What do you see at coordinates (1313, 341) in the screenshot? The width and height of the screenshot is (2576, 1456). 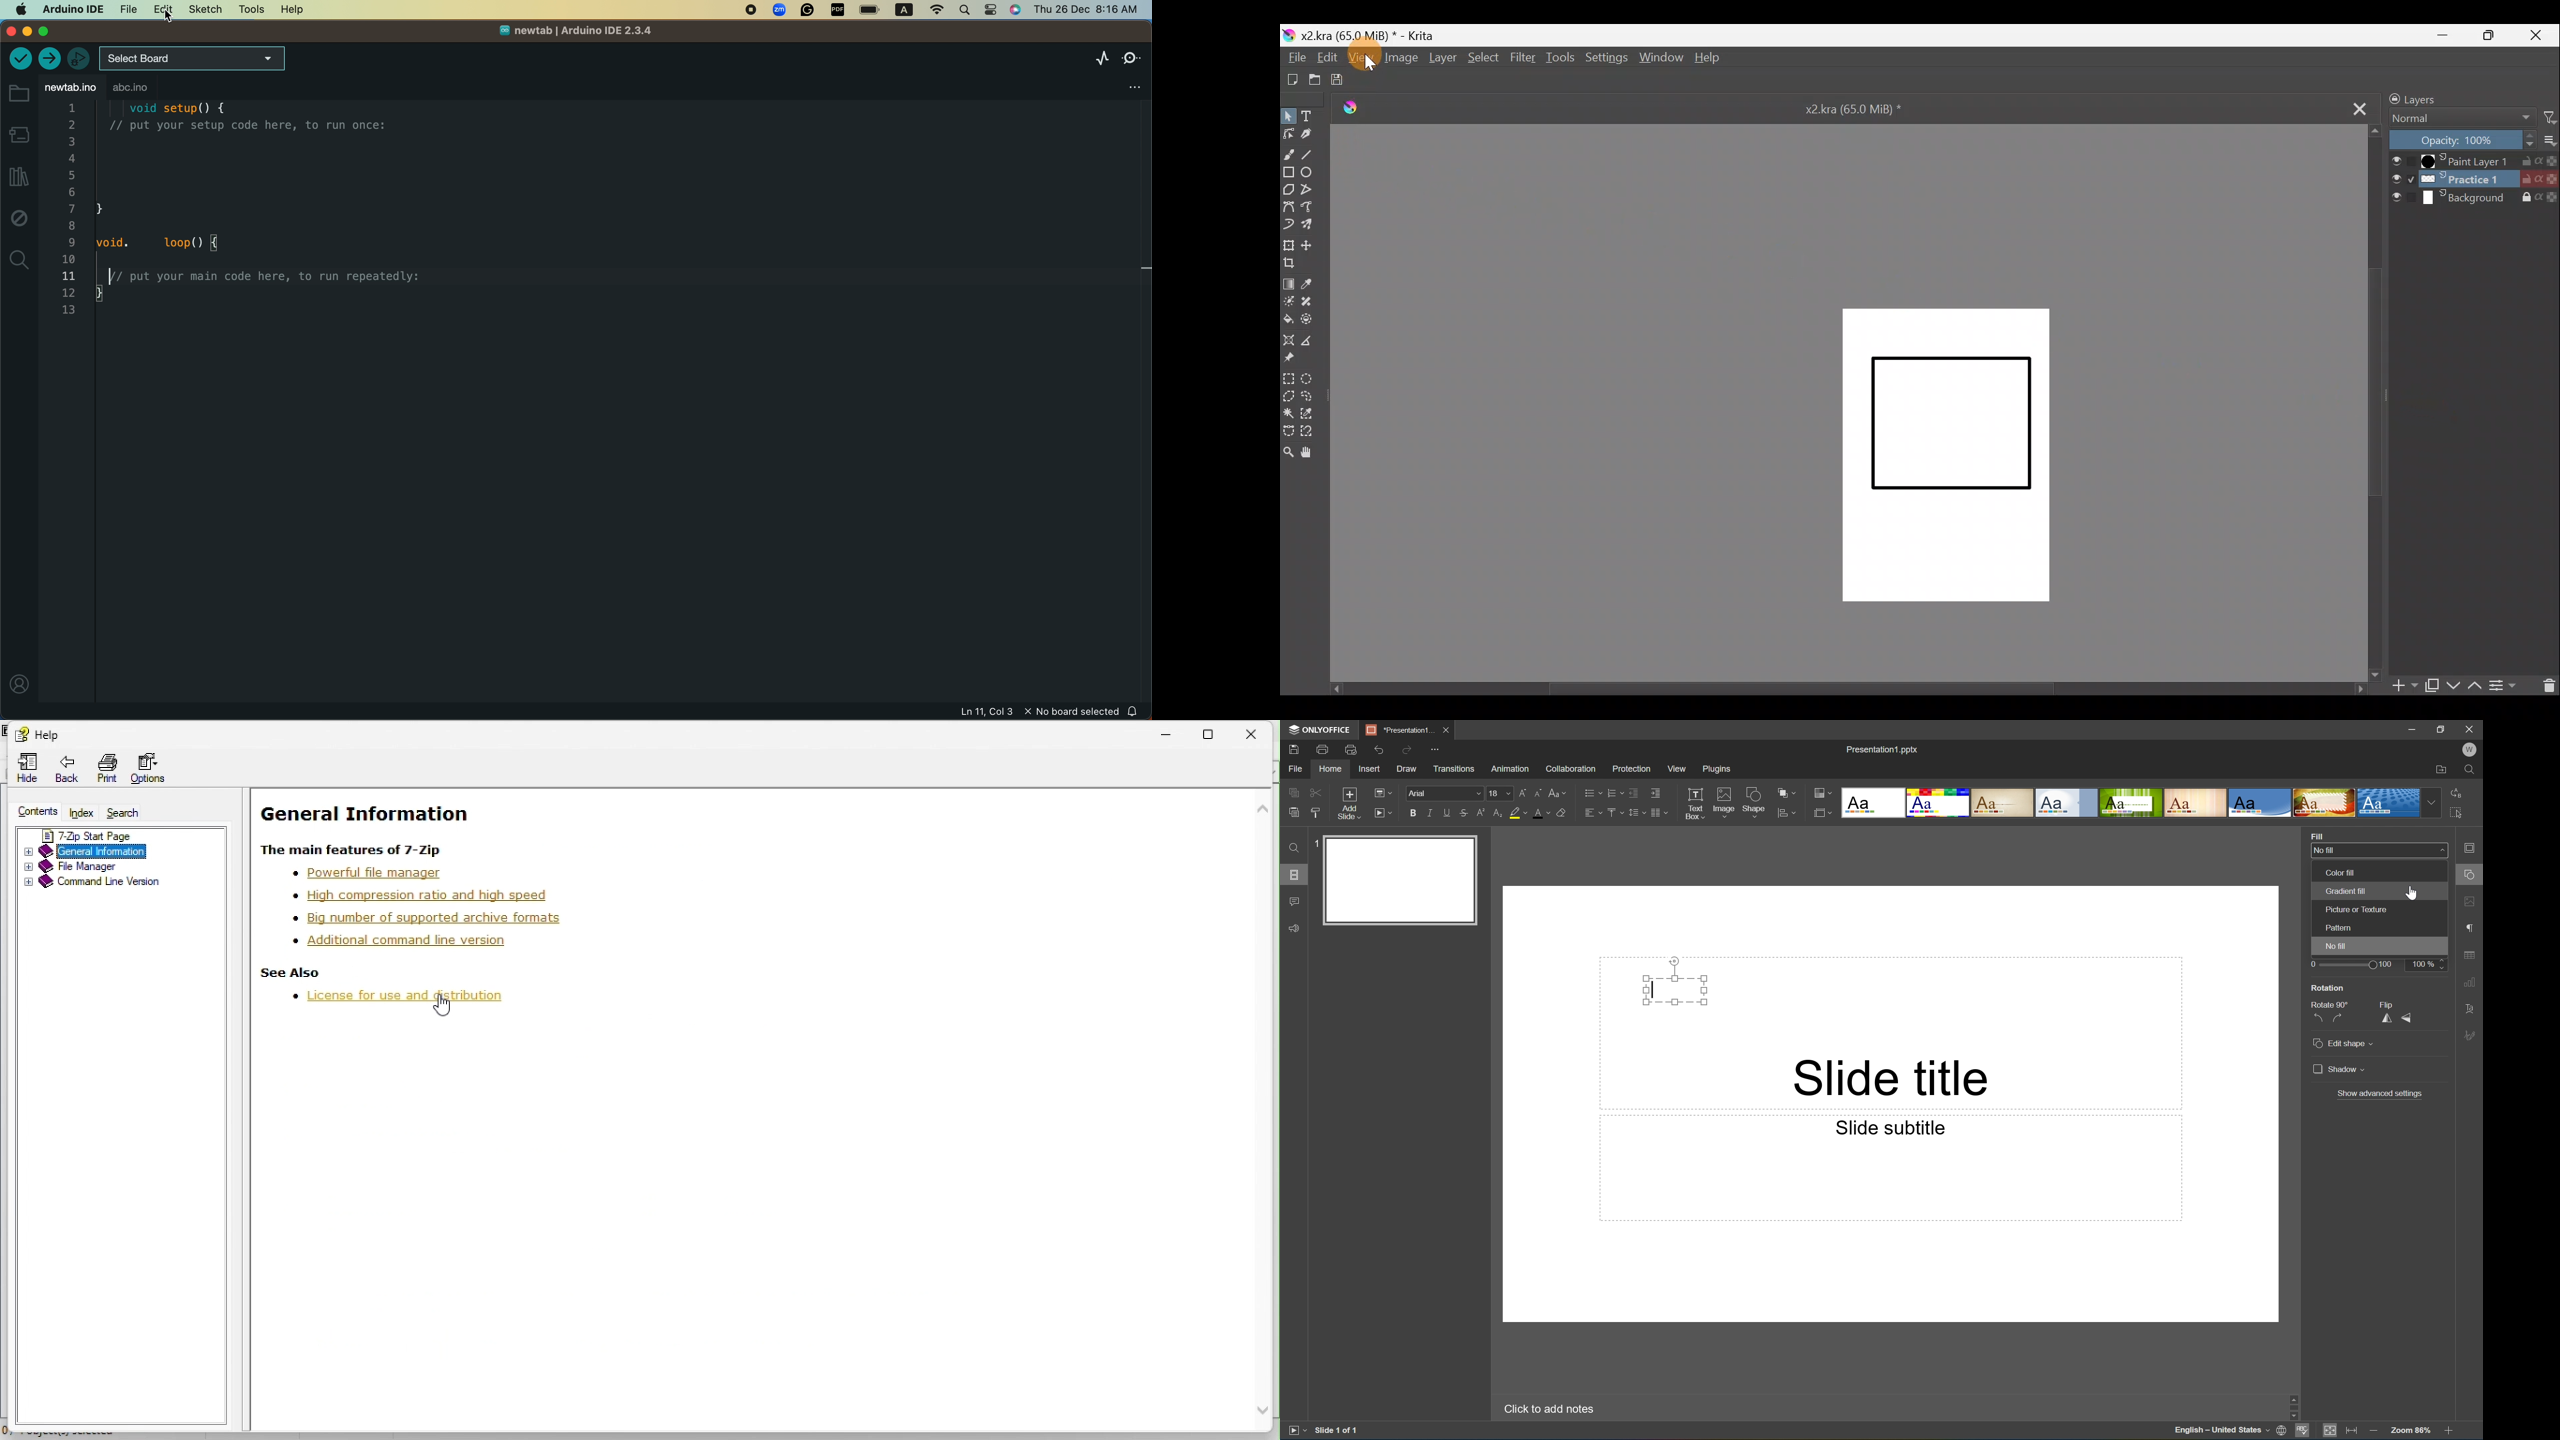 I see `Measure the distance between two points` at bounding box center [1313, 341].